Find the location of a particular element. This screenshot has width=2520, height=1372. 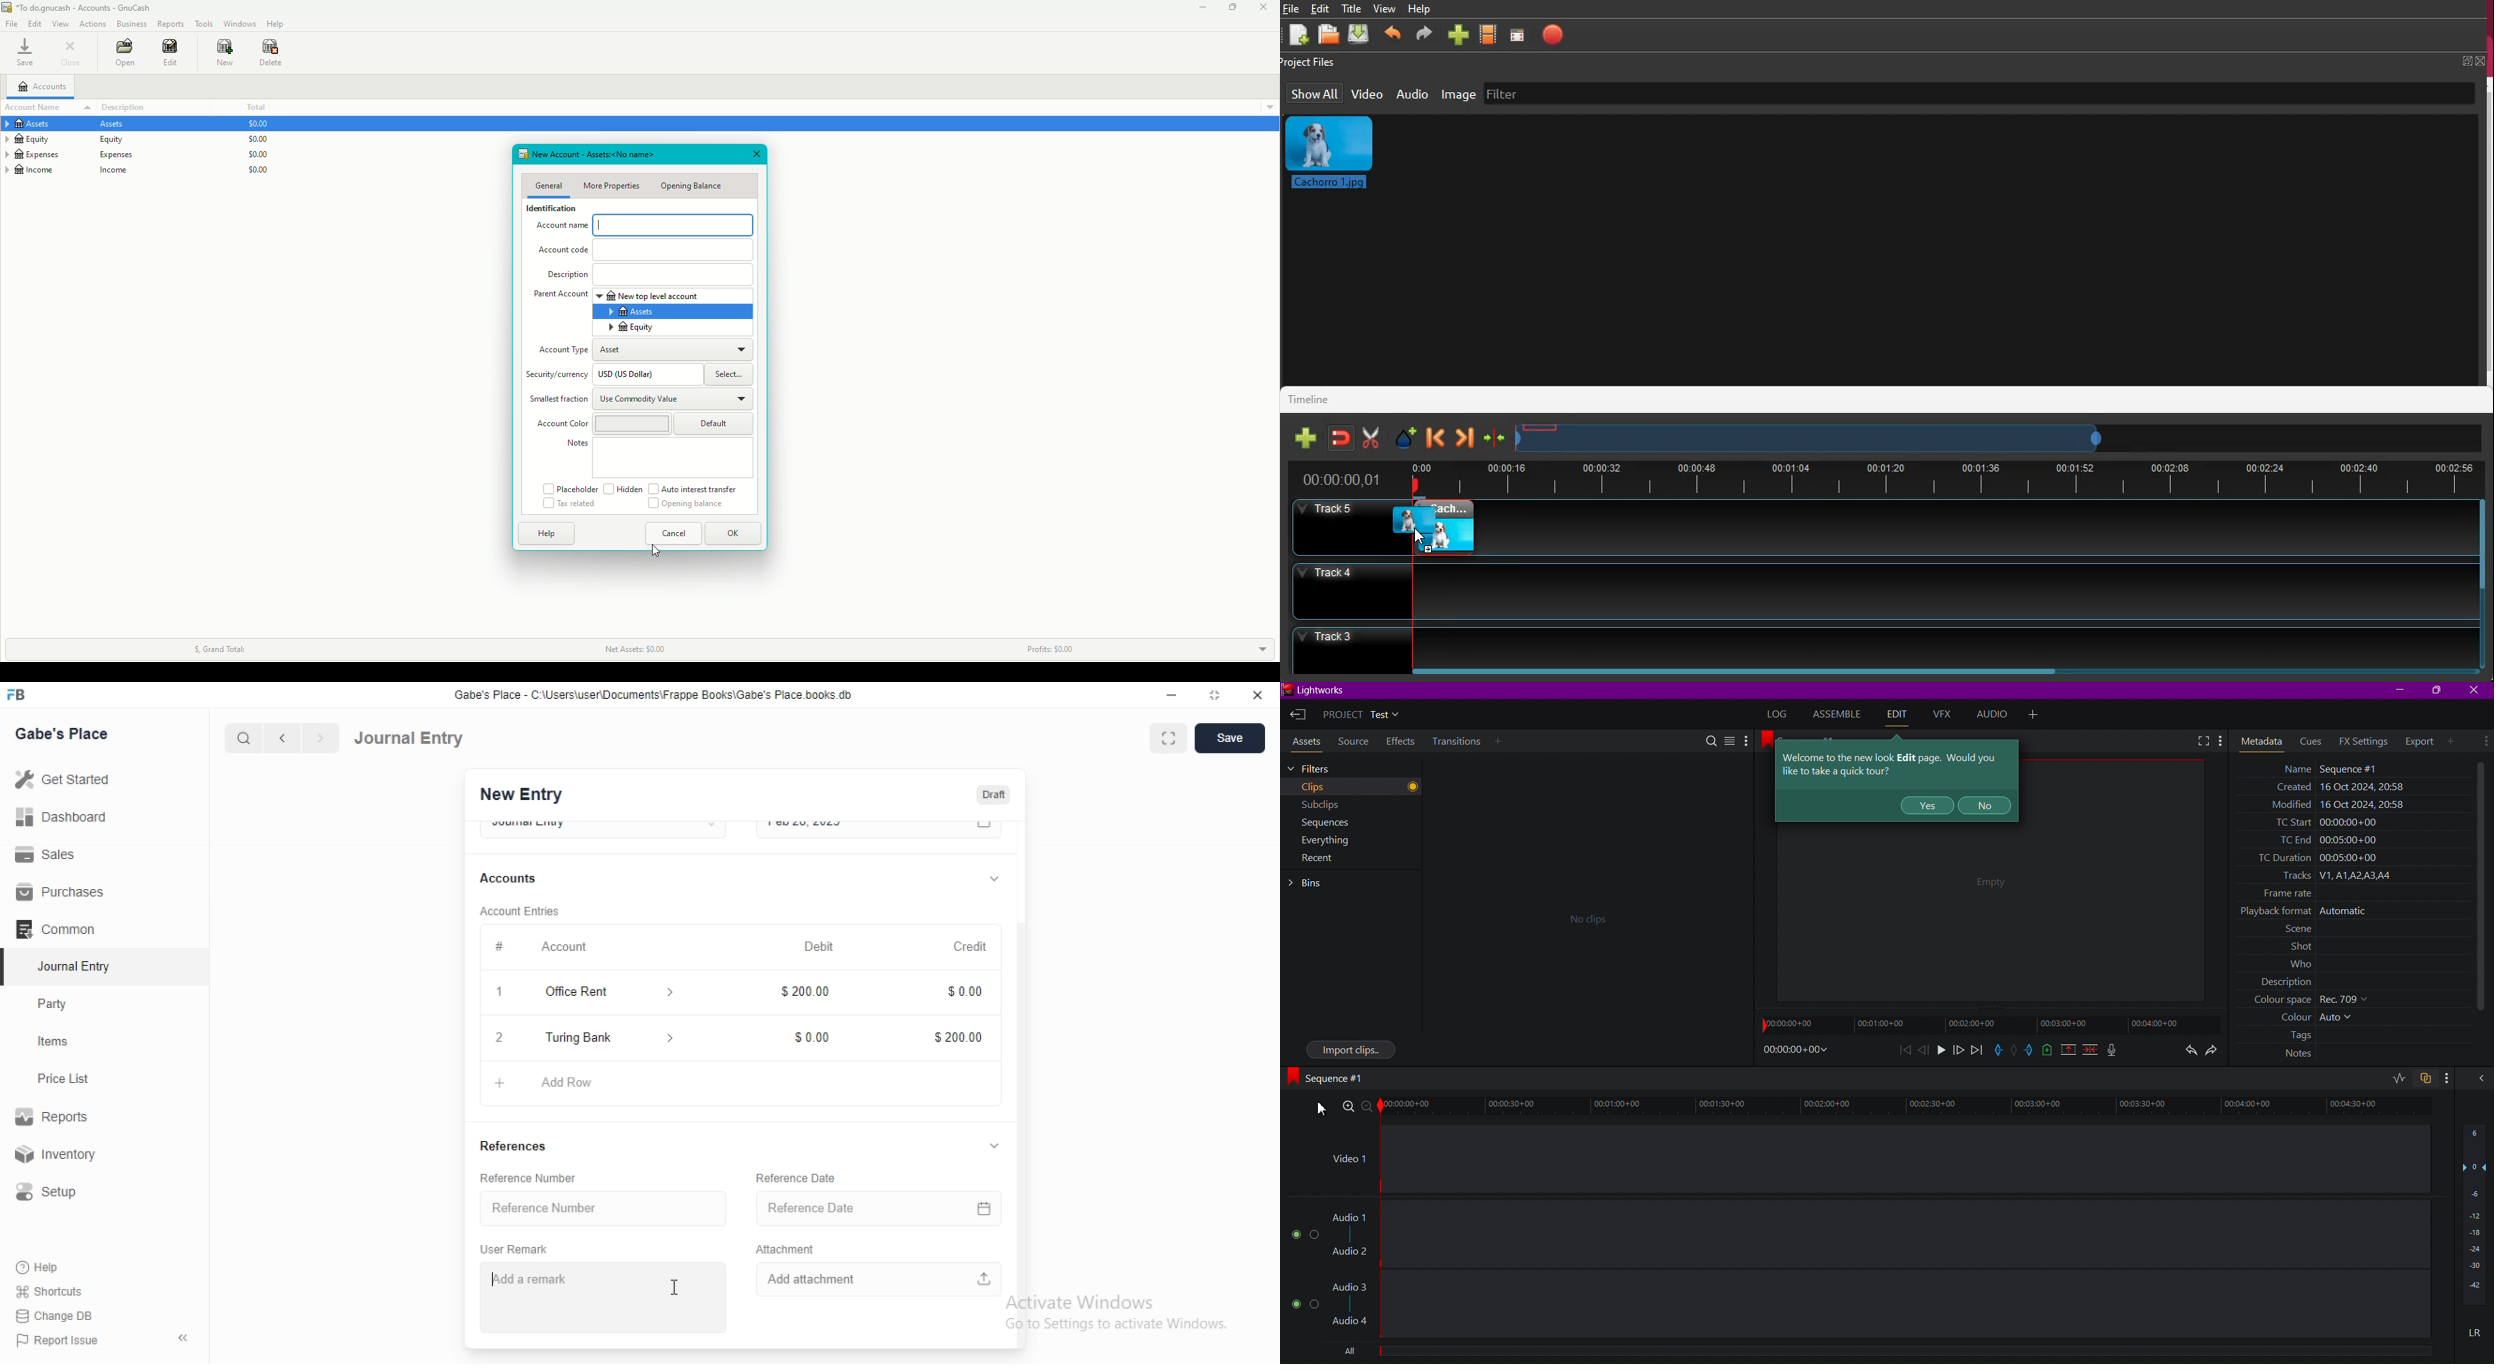

Inventory is located at coordinates (59, 1156).